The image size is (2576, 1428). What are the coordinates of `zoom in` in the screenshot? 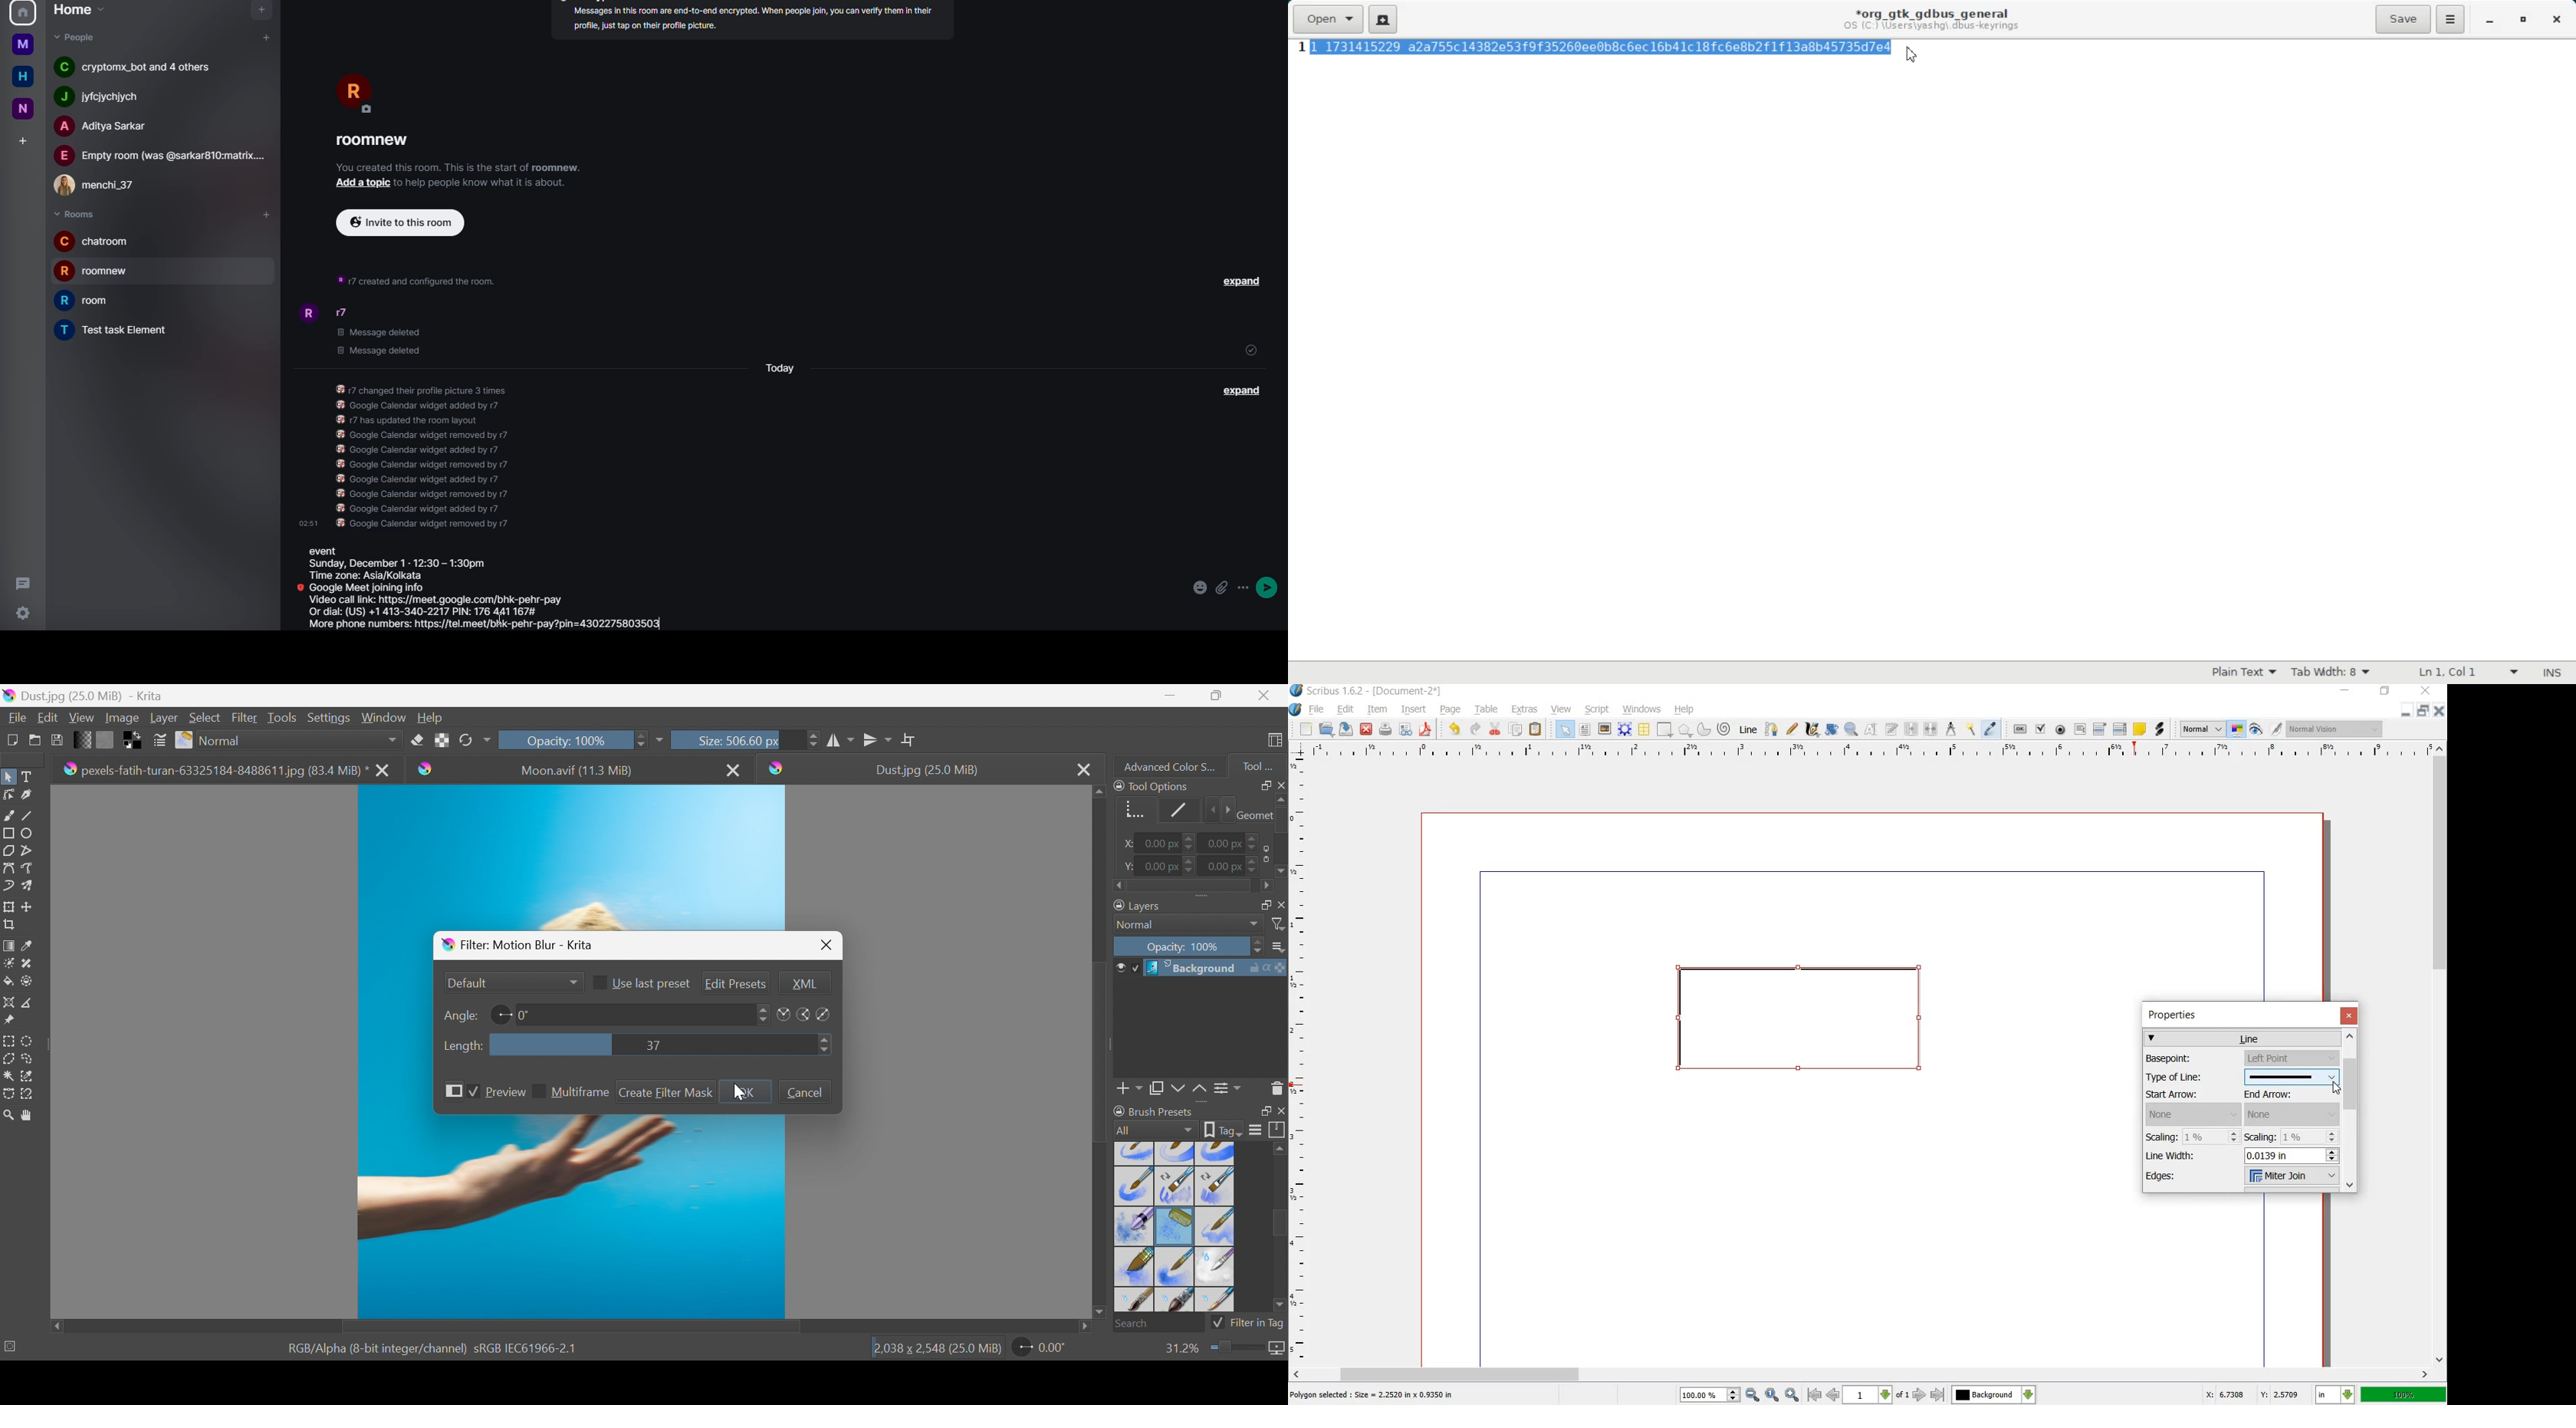 It's located at (1793, 1395).